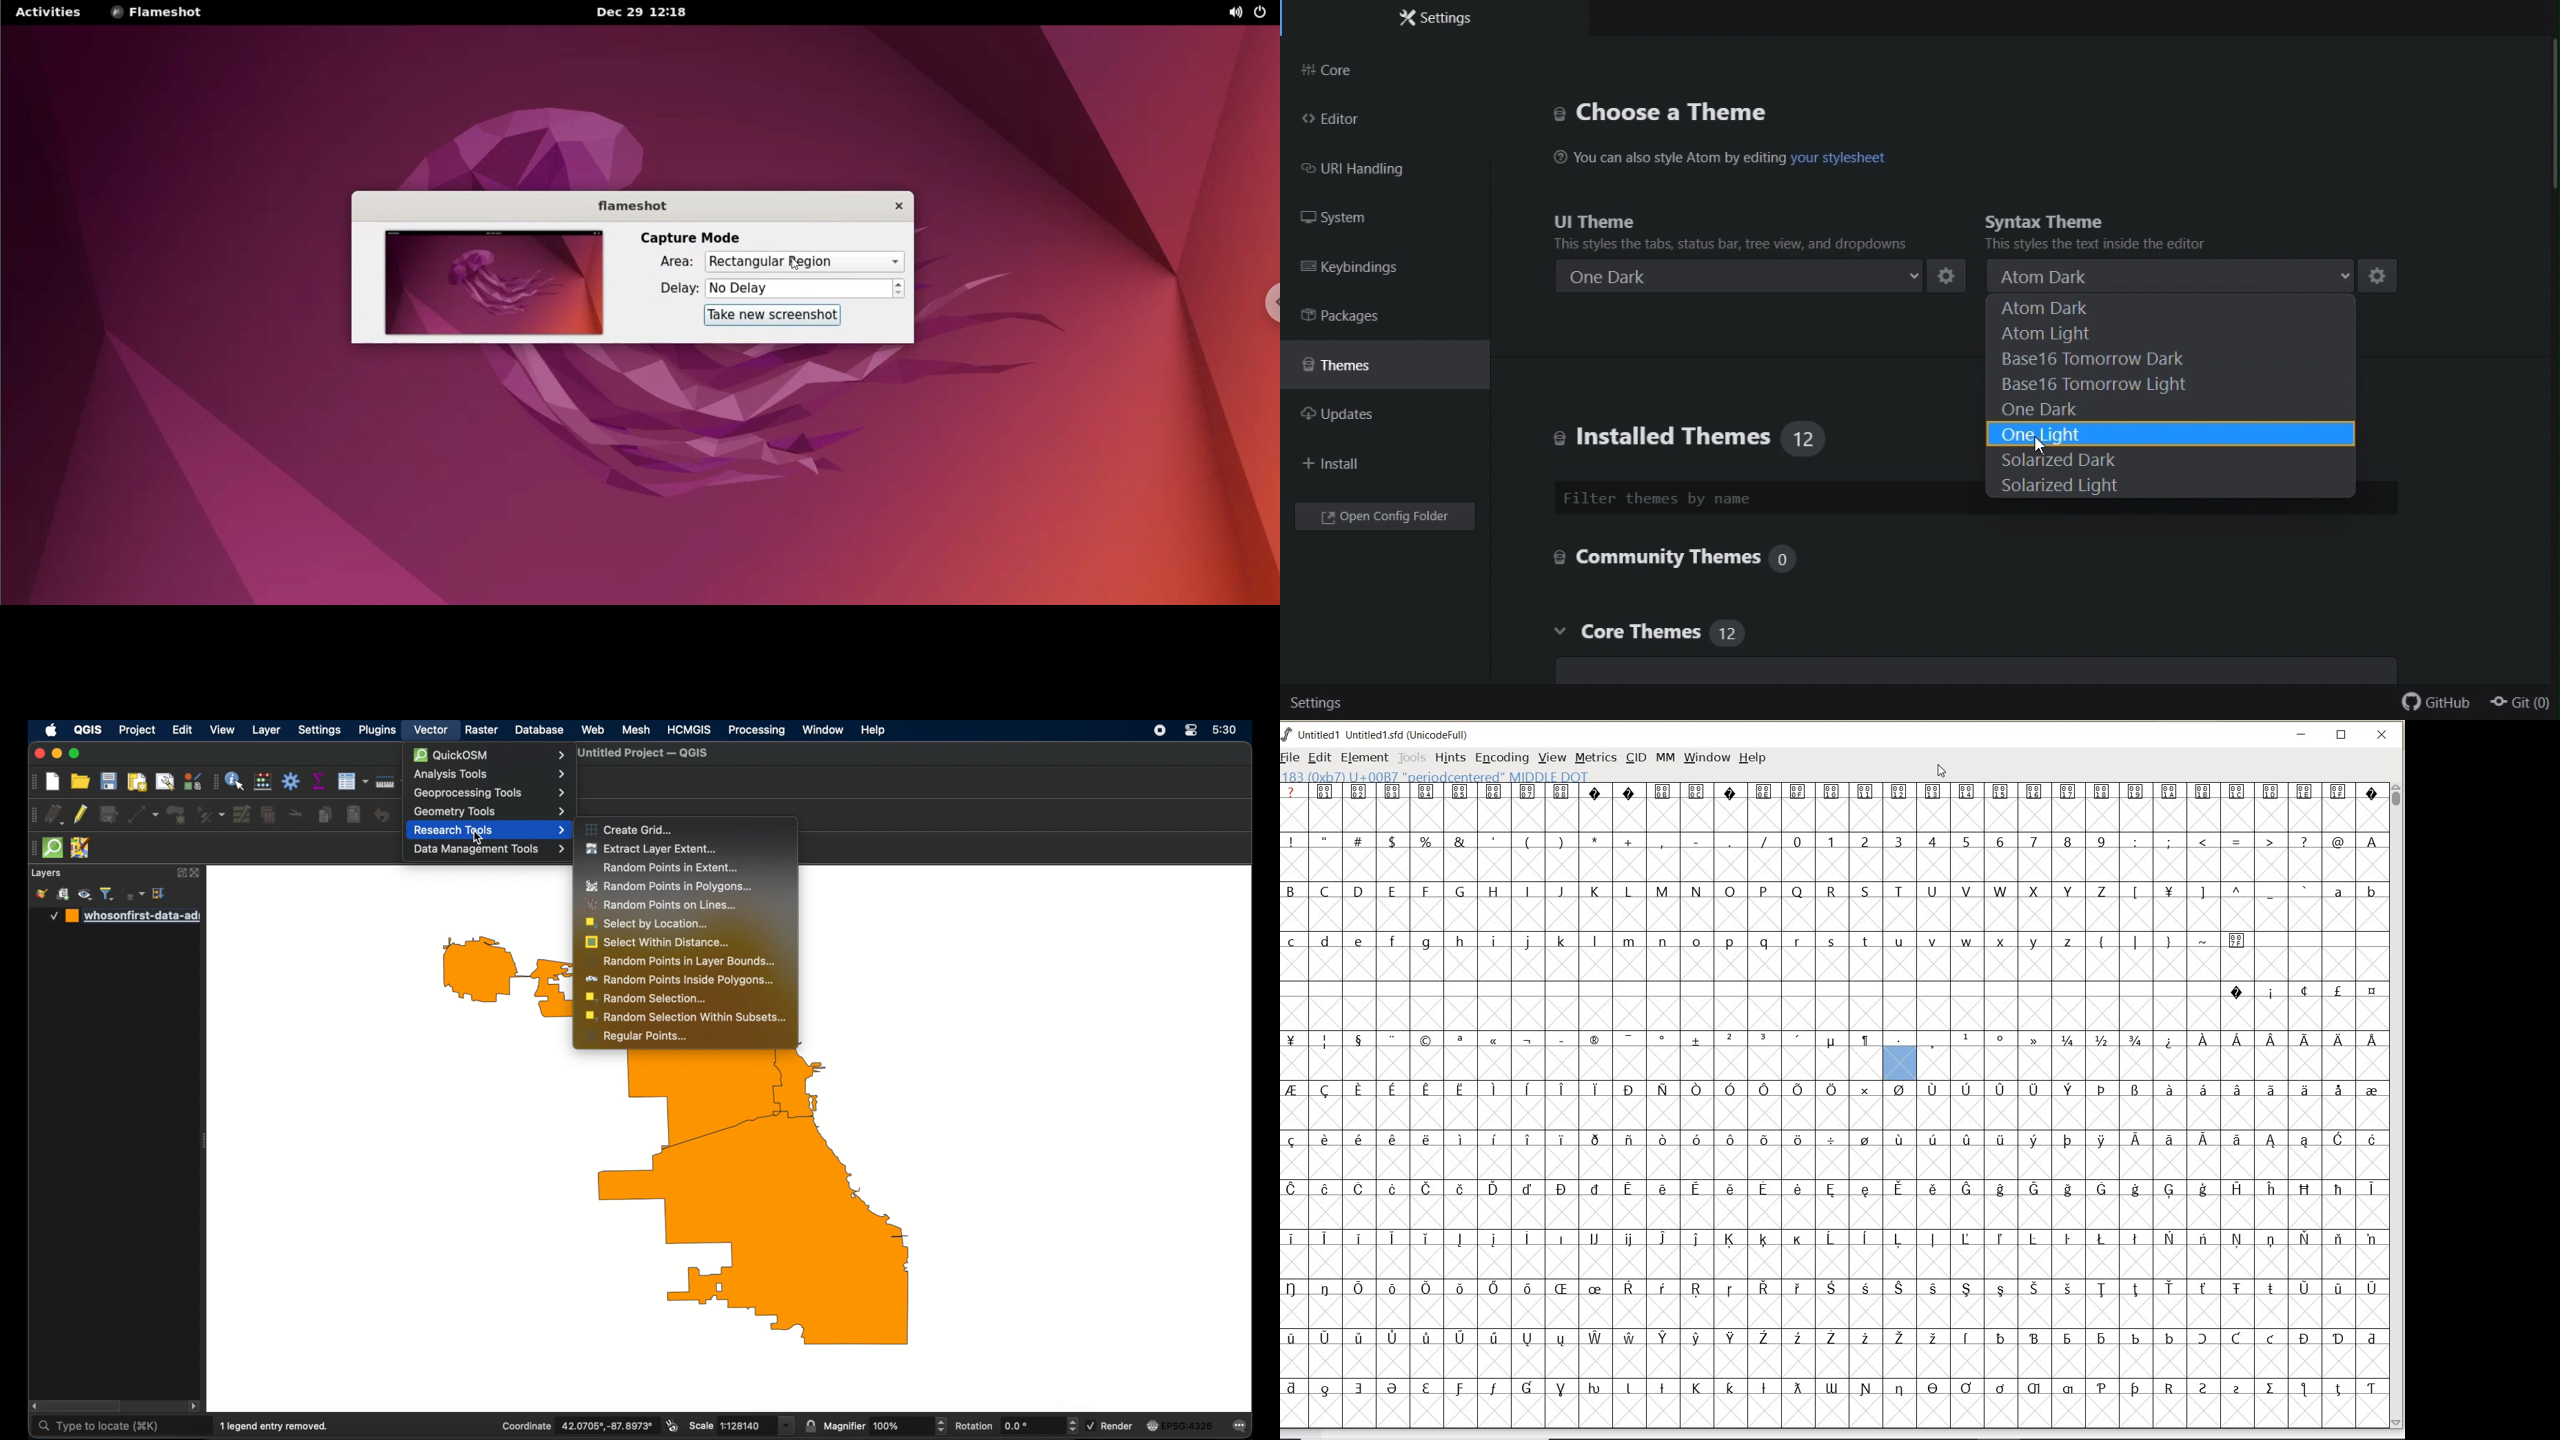  I want to click on One dark, so click(1762, 279).